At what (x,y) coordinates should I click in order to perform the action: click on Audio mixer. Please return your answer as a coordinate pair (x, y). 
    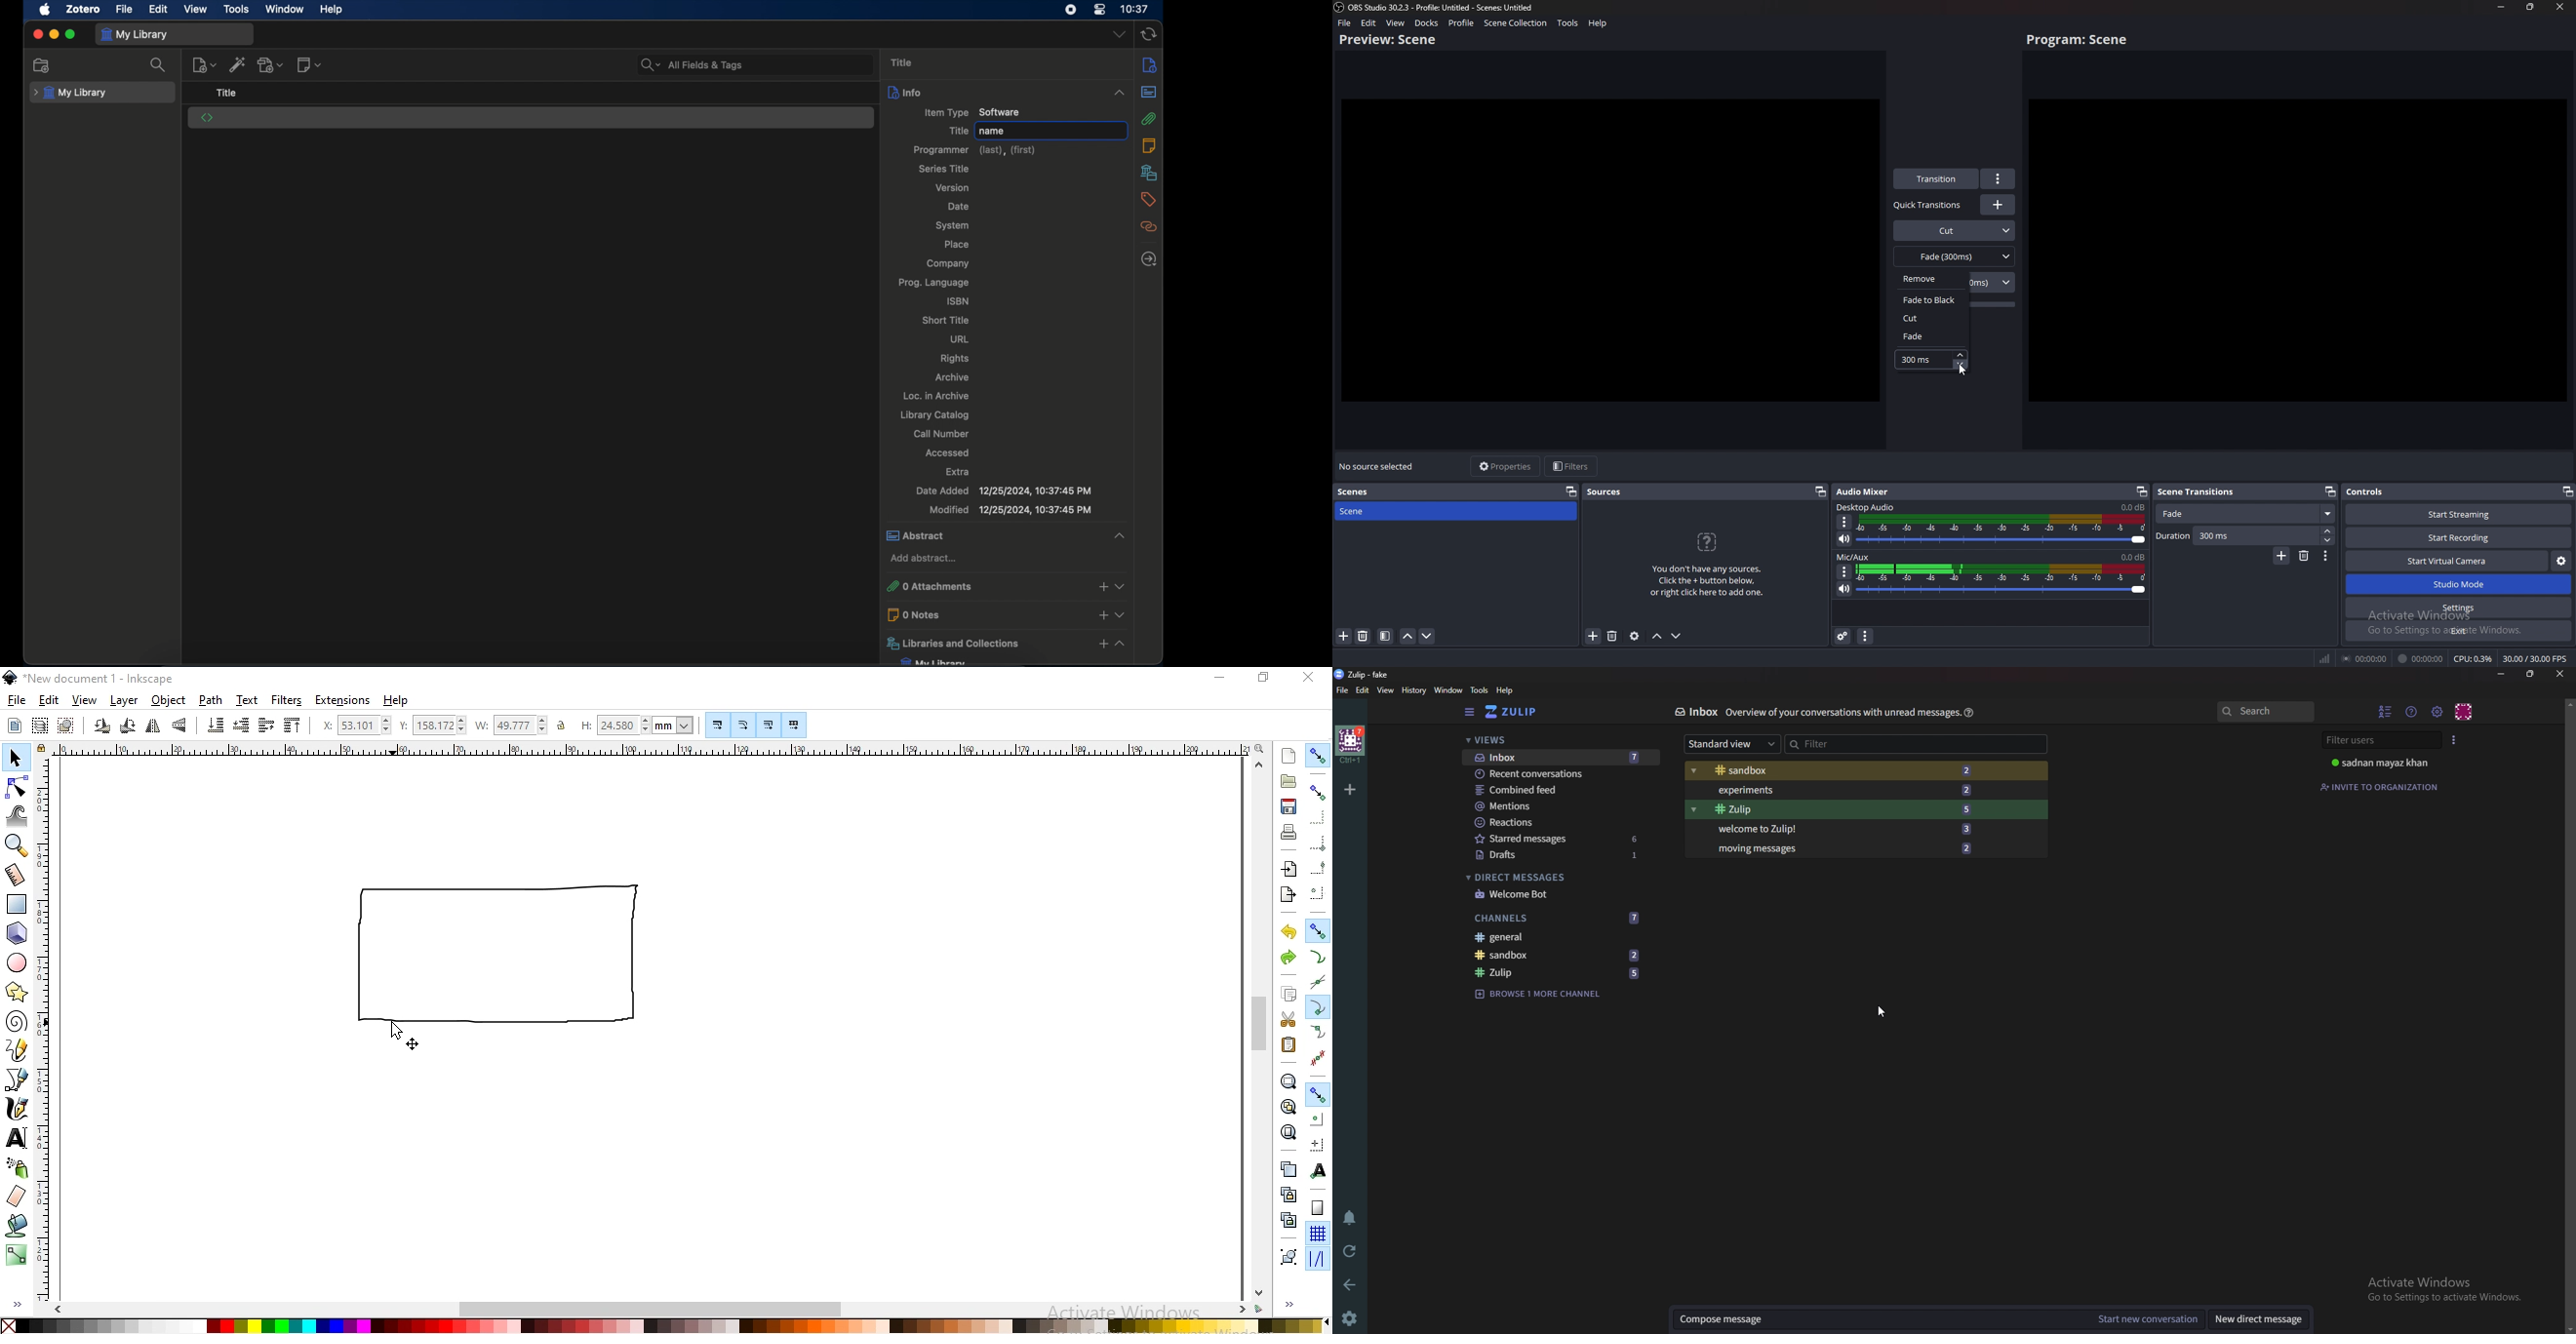
    Looking at the image, I should click on (1866, 490).